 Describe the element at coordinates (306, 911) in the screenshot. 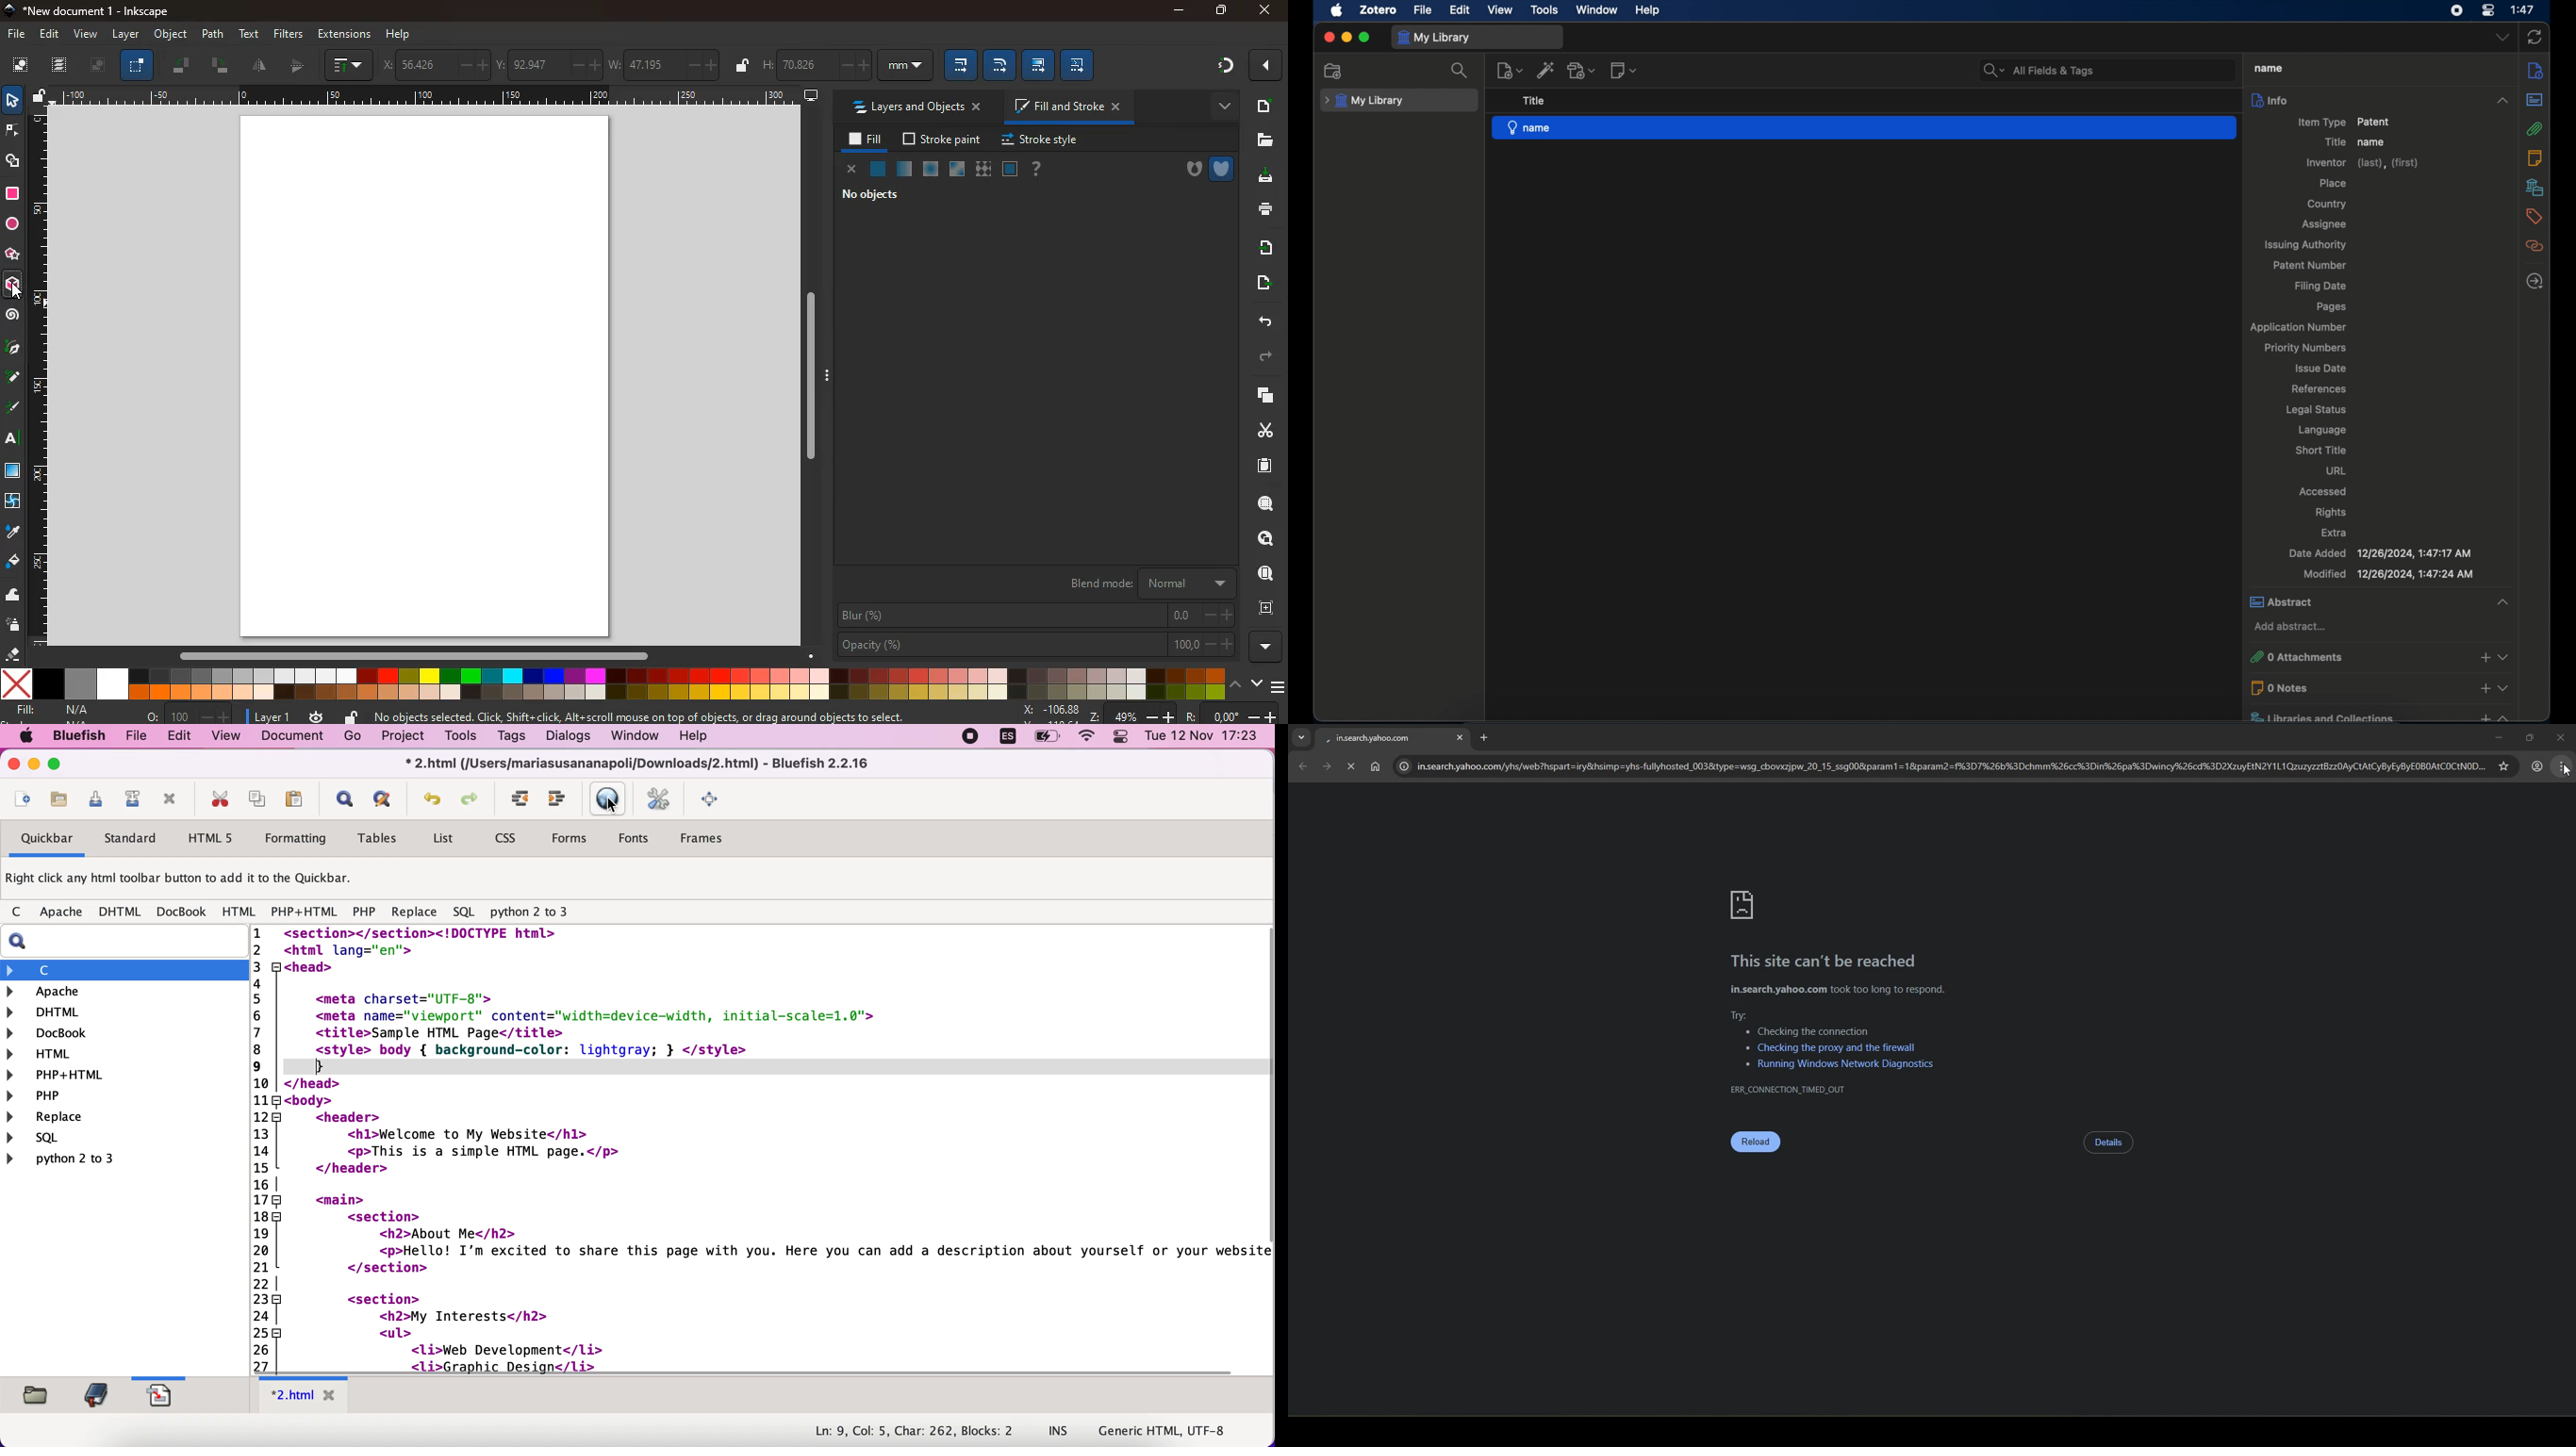

I see `php+html` at that location.